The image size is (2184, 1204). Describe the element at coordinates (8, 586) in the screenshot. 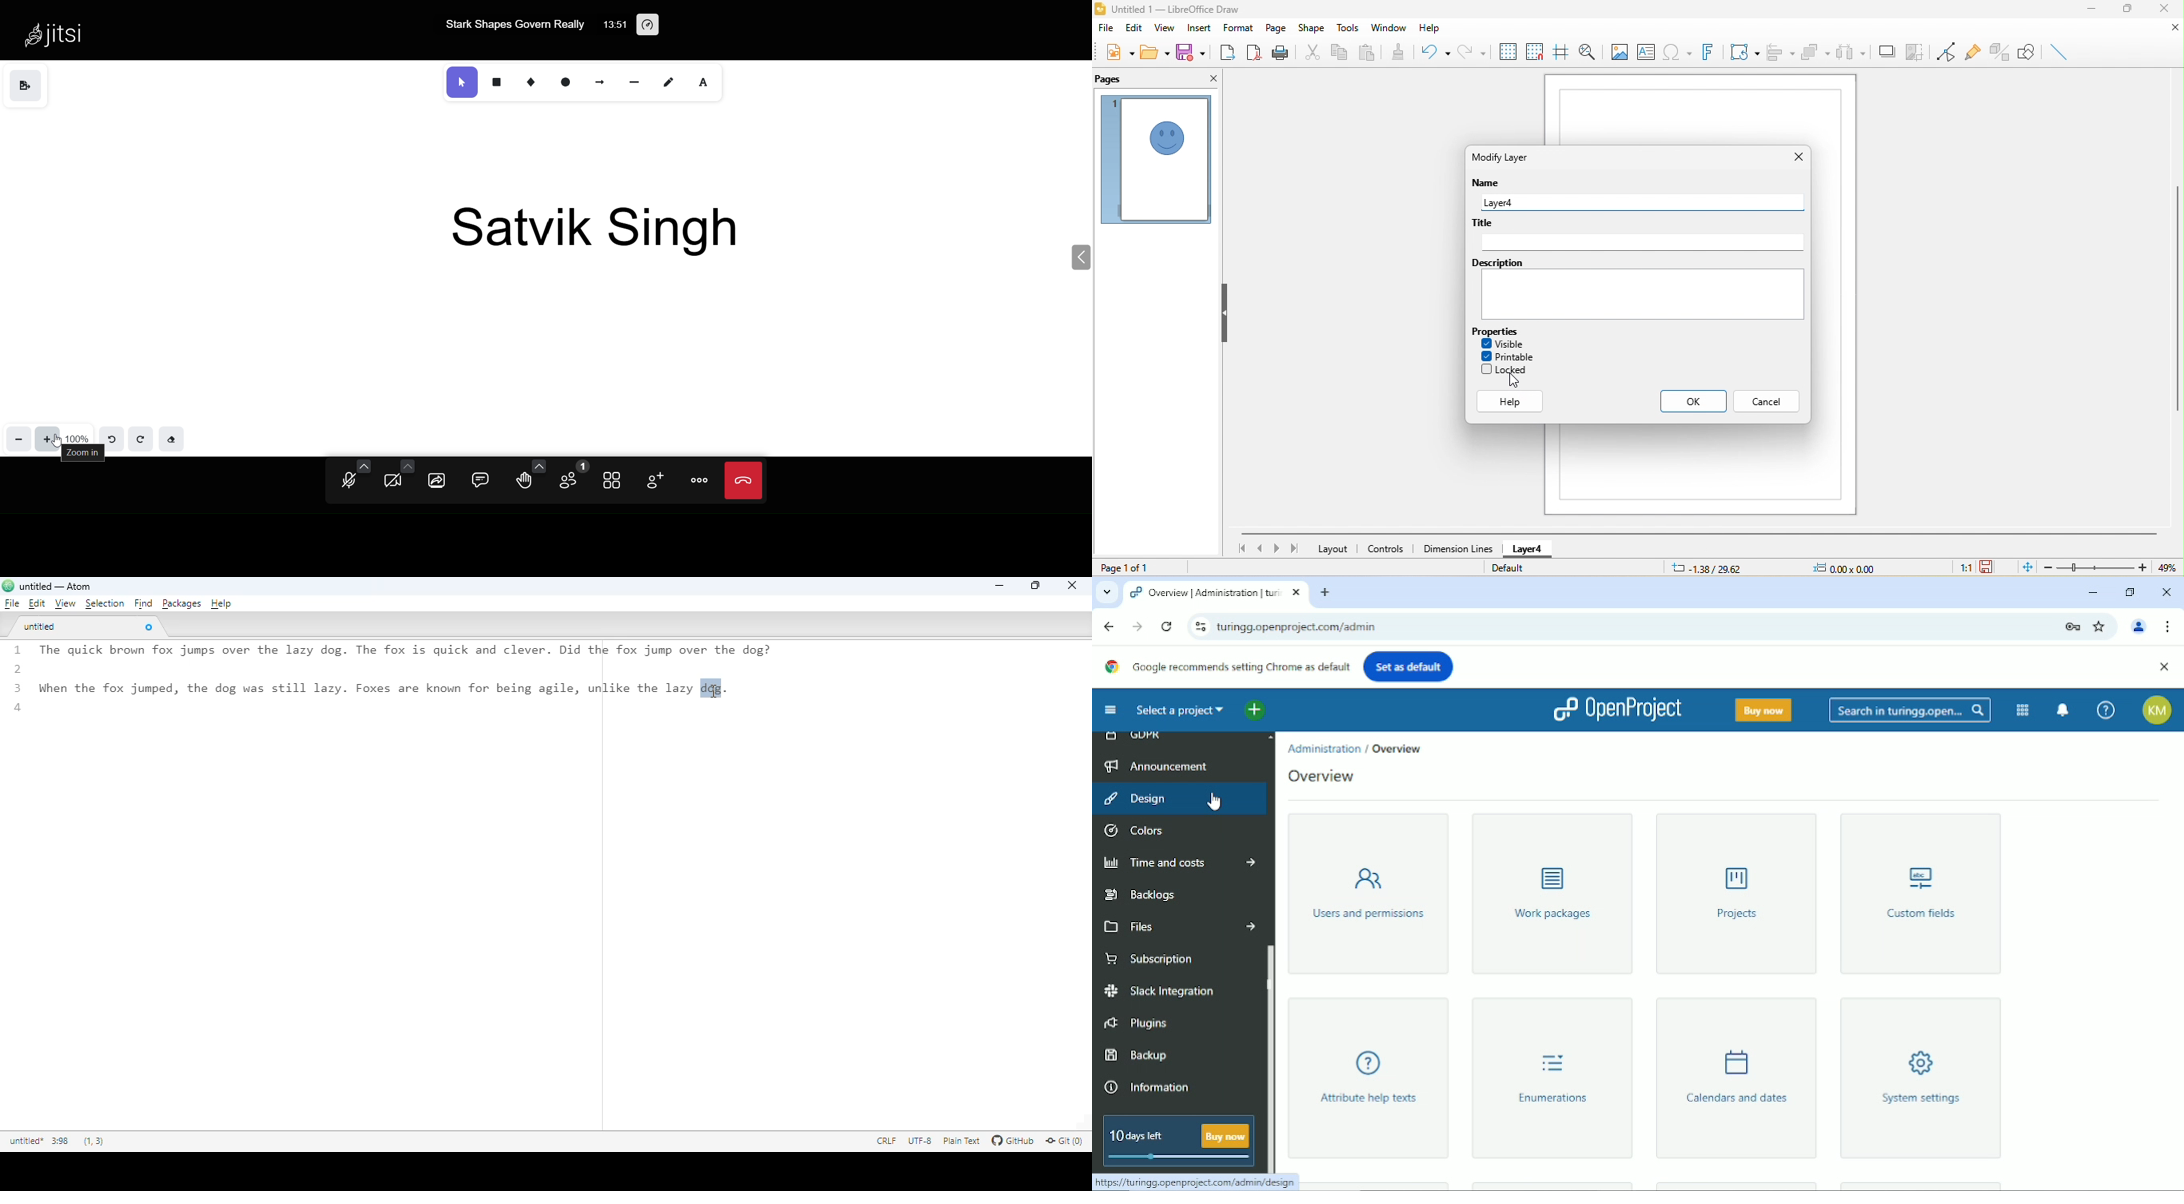

I see `logo` at that location.